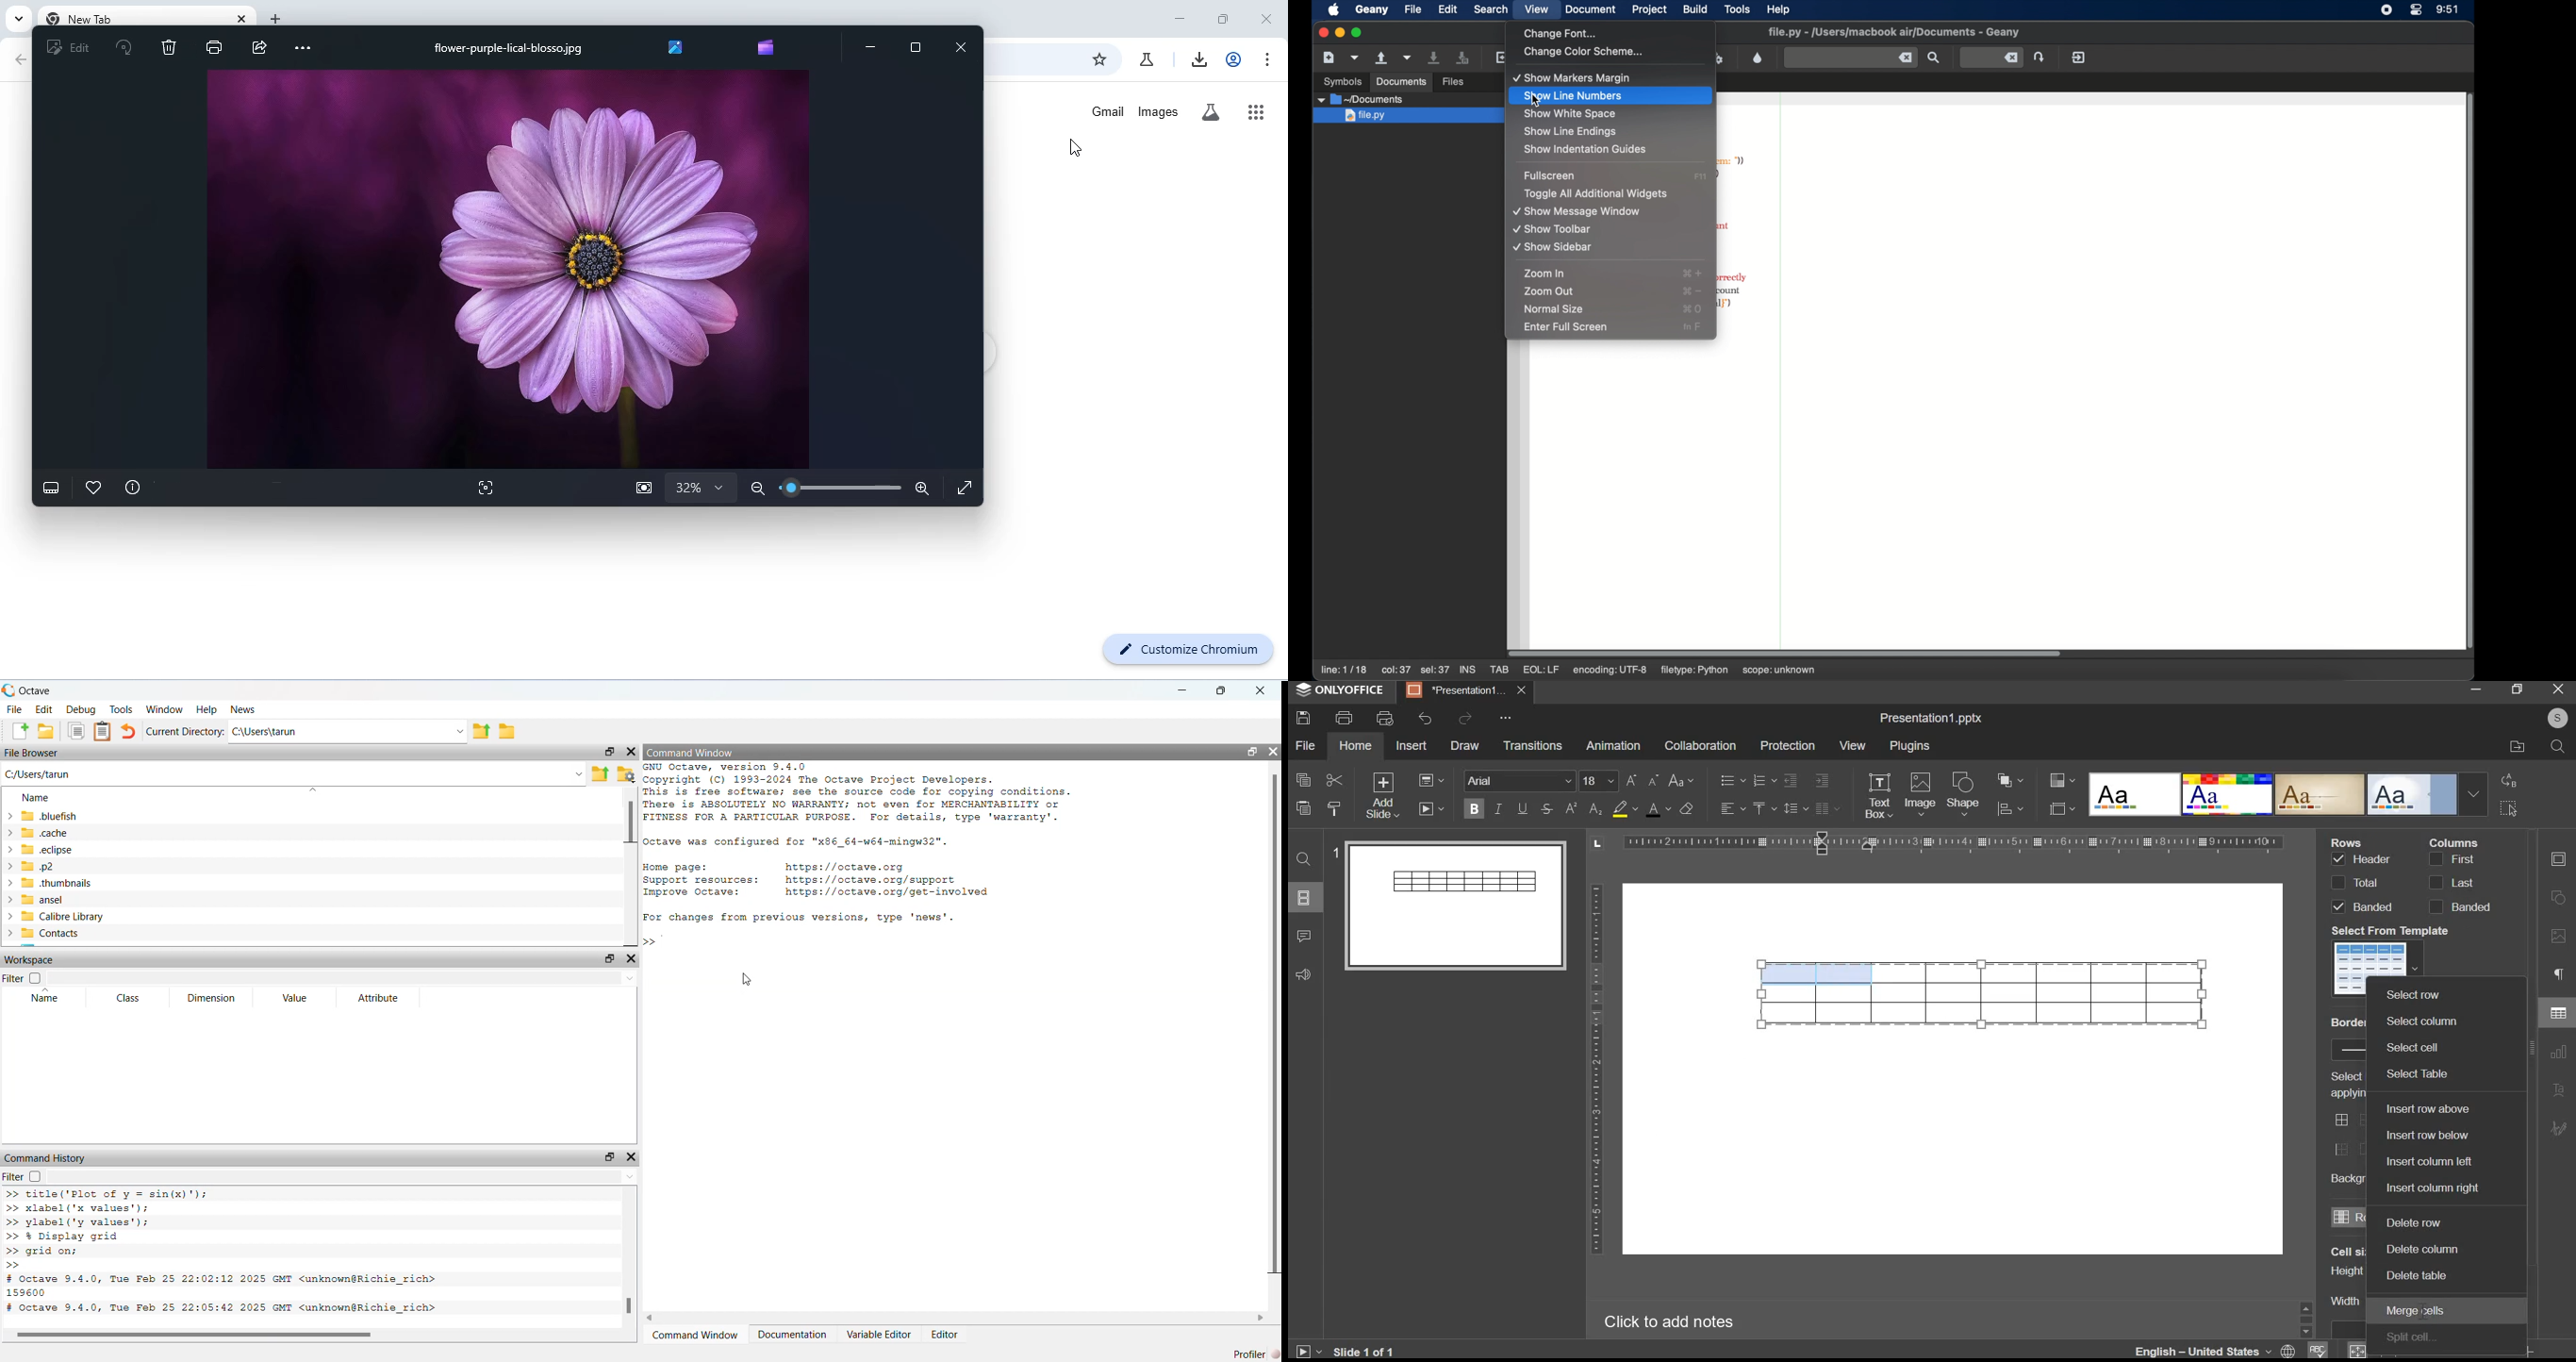 The image size is (2576, 1372). What do you see at coordinates (1220, 692) in the screenshot?
I see `resize` at bounding box center [1220, 692].